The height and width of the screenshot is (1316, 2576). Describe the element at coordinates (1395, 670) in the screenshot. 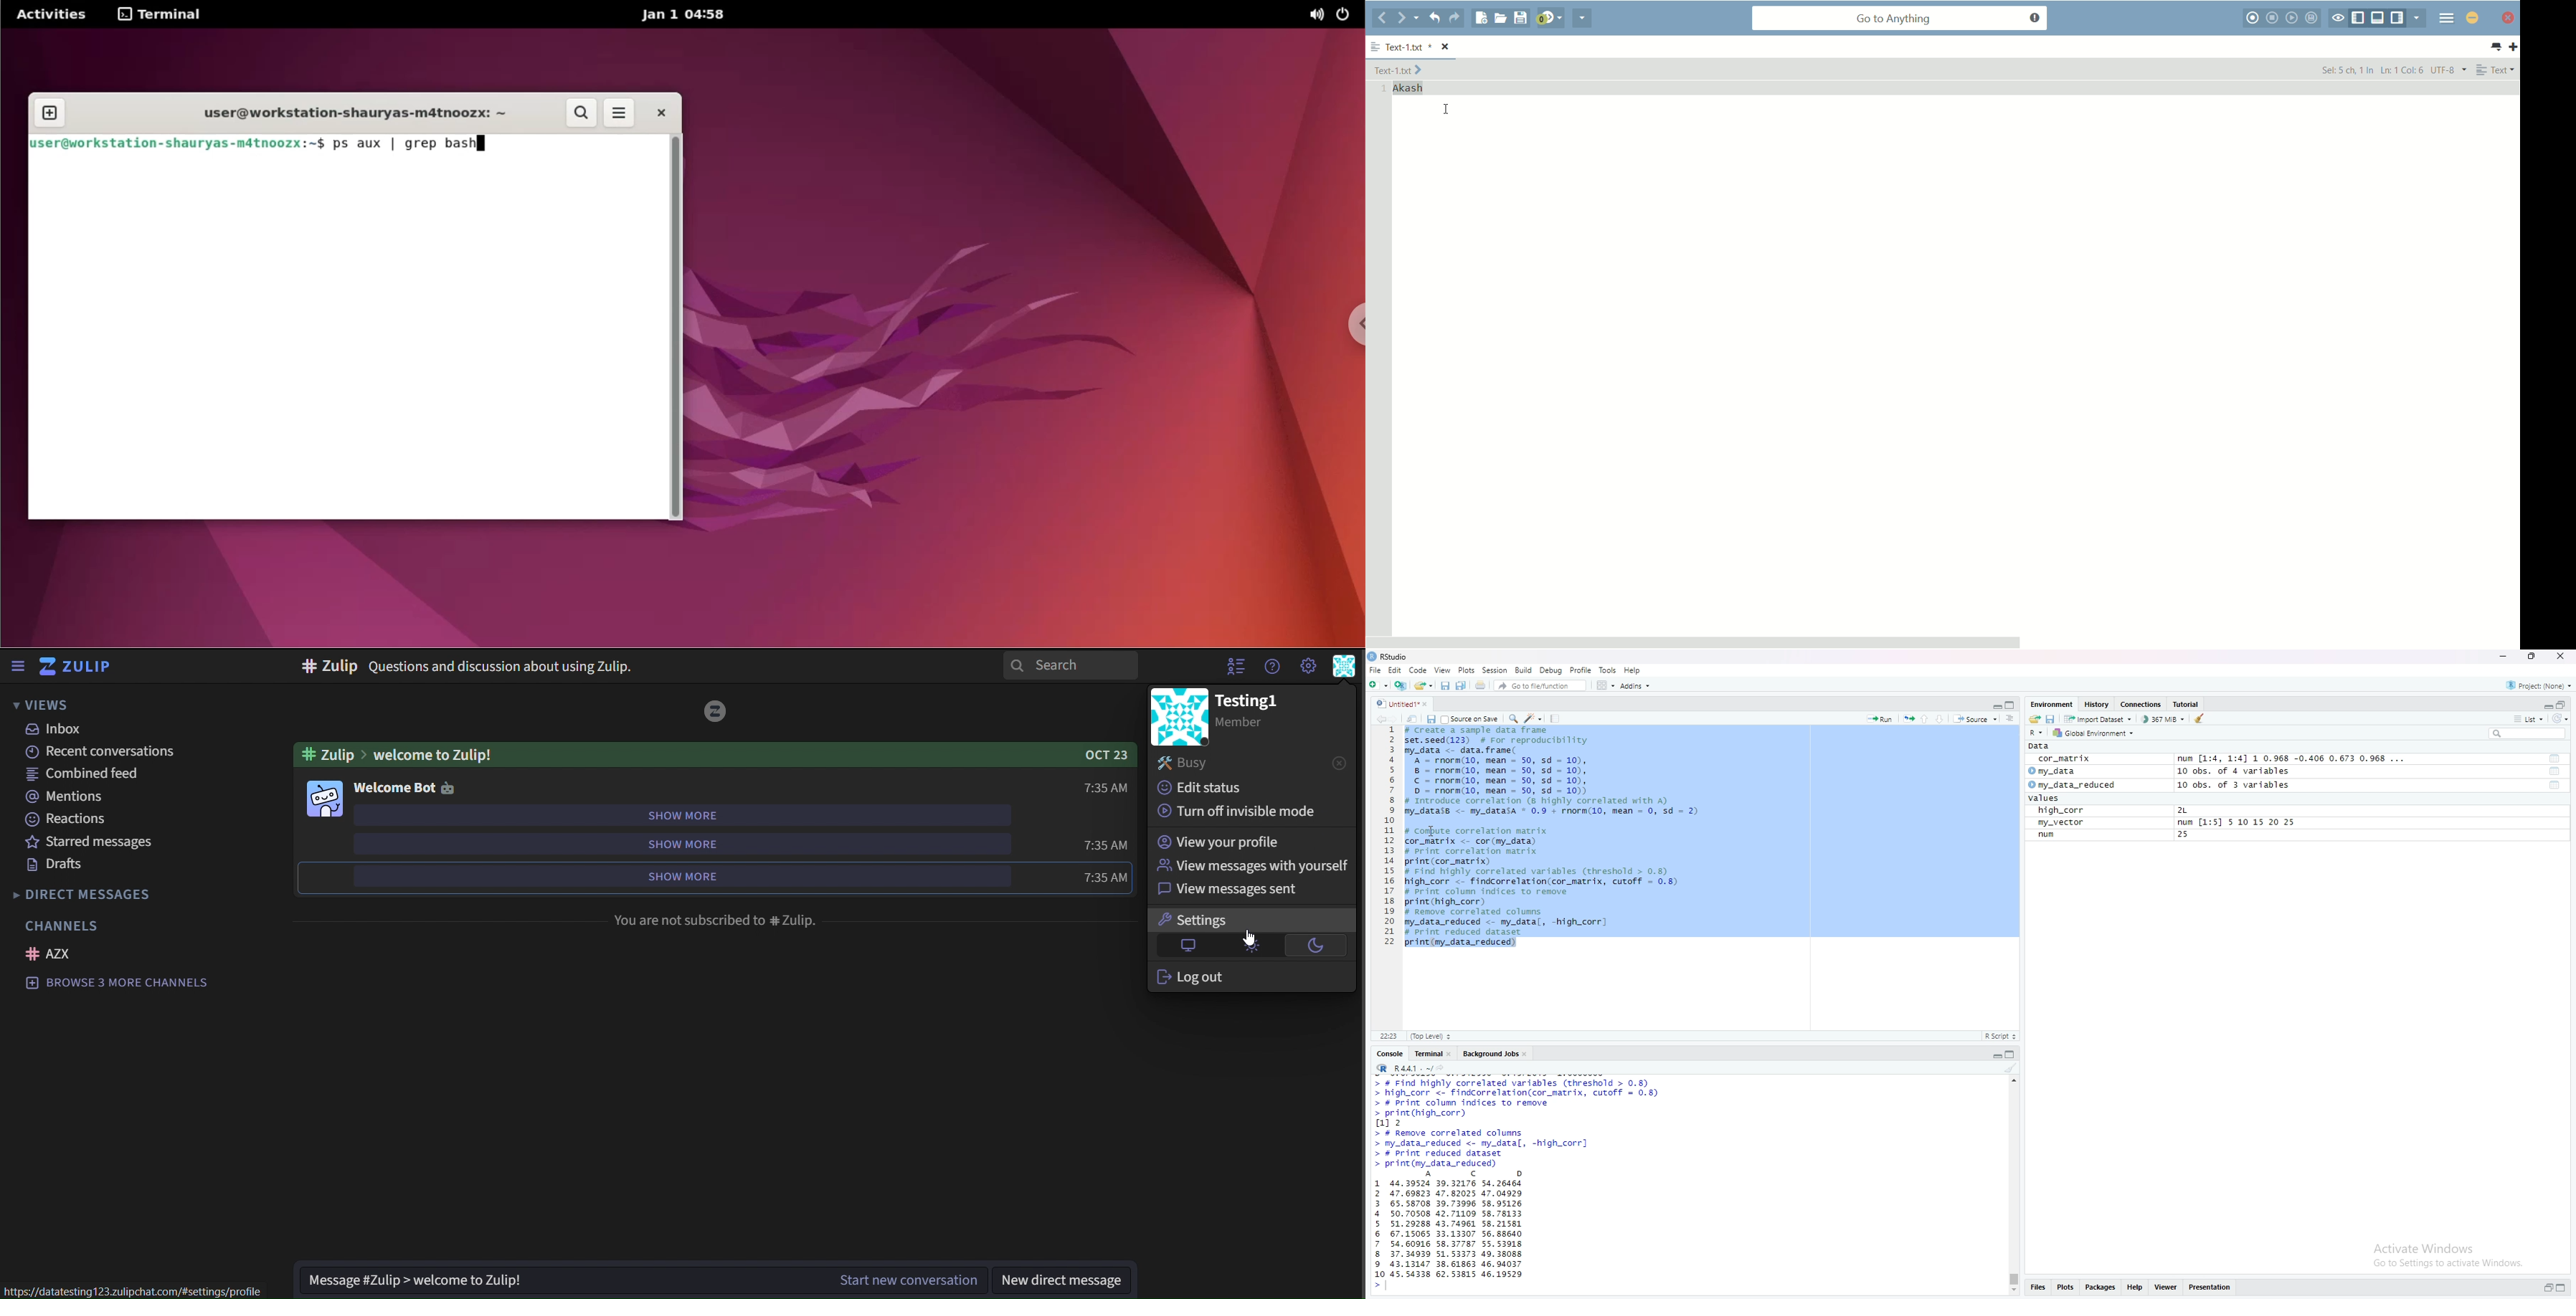

I see `Edit ` at that location.